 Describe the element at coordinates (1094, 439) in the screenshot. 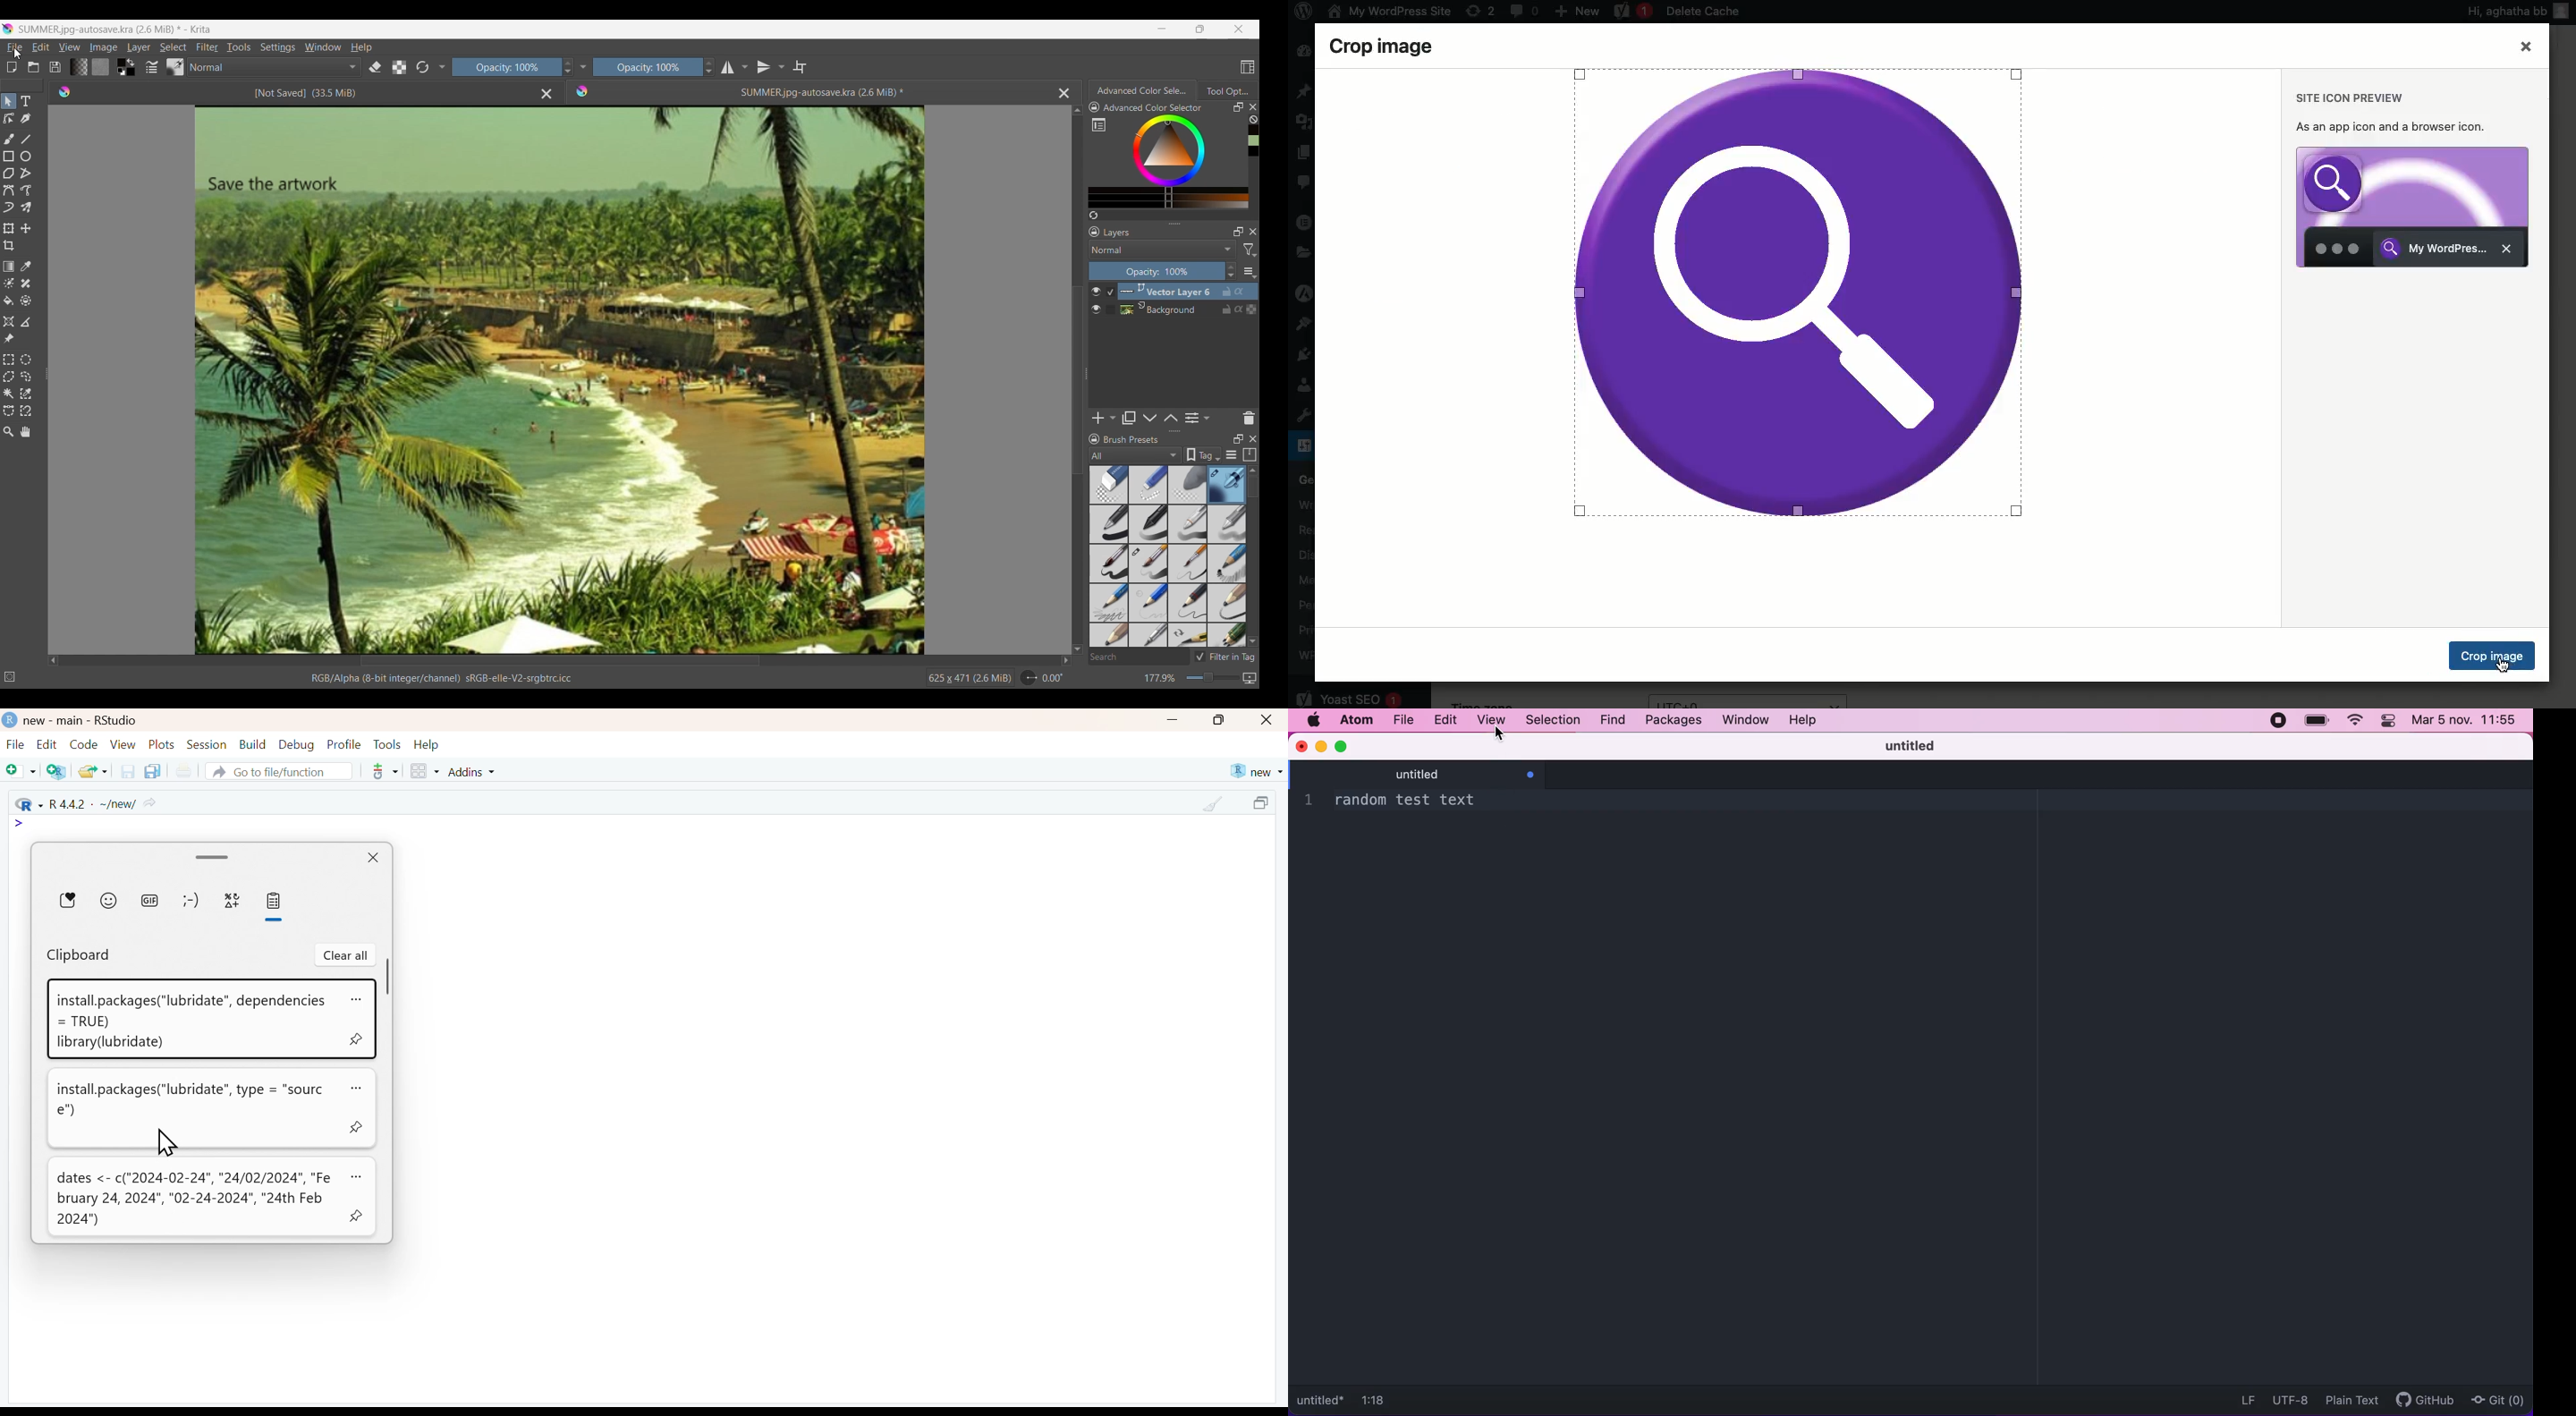

I see `Lock Brush presets panel` at that location.